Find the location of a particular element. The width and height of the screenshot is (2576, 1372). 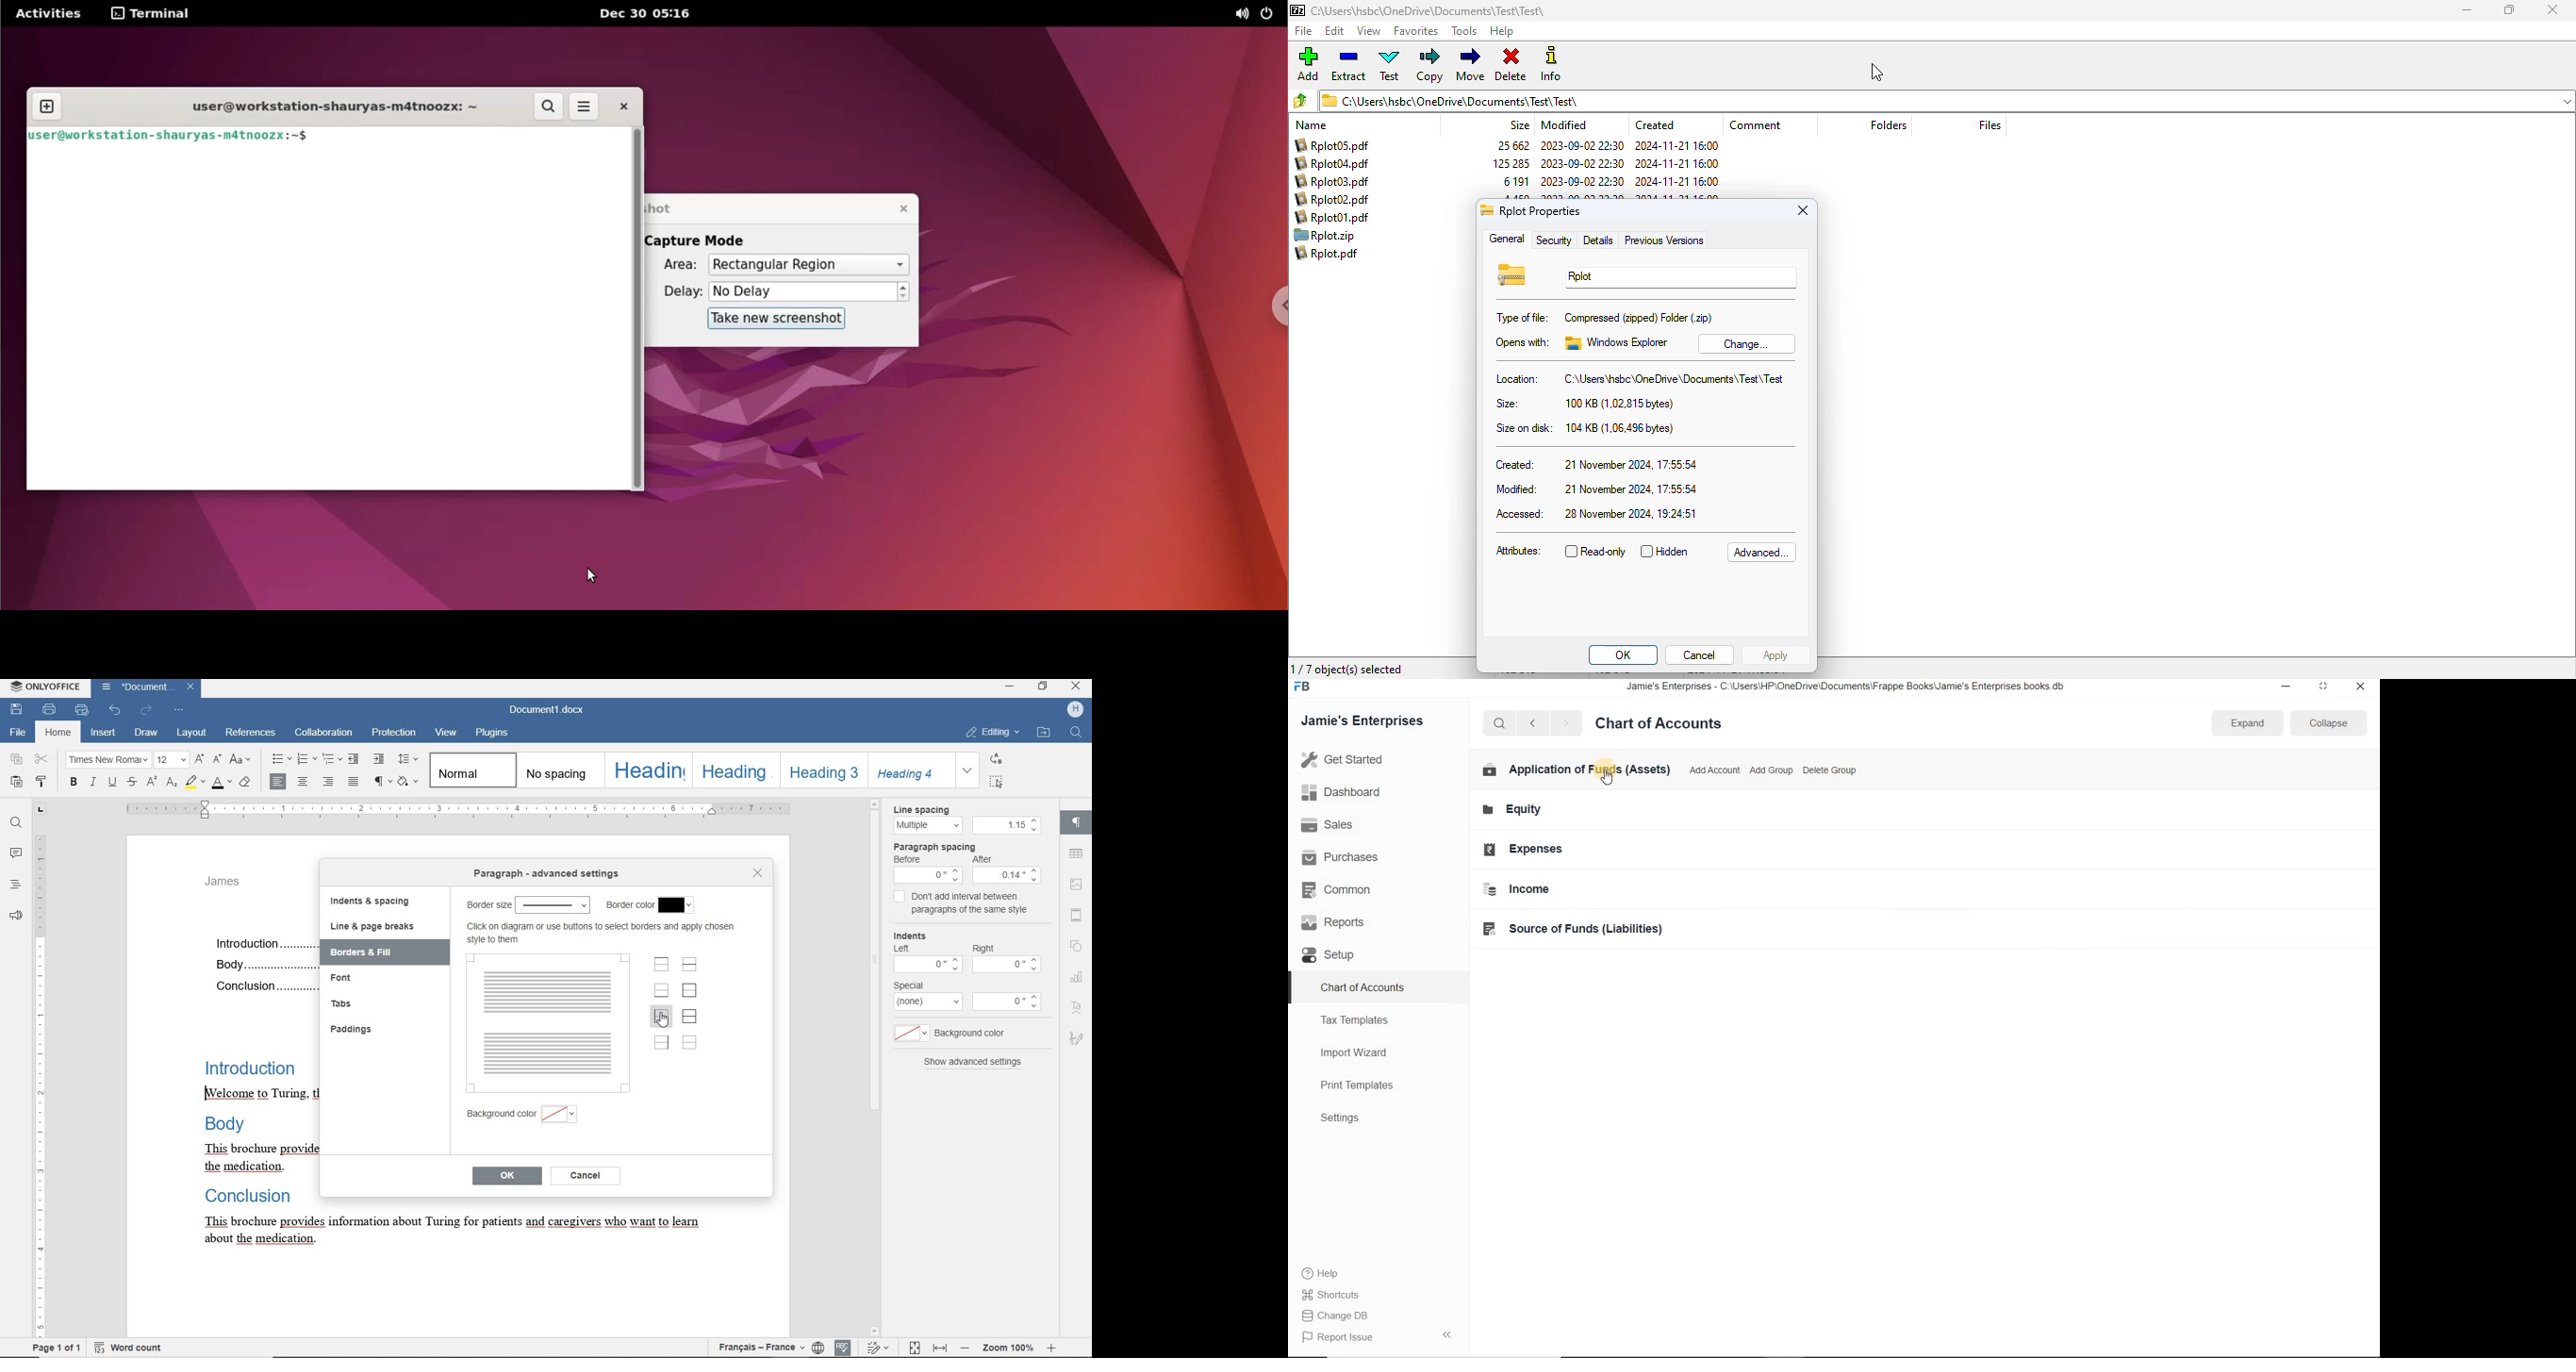

Conclusion is located at coordinates (263, 987).